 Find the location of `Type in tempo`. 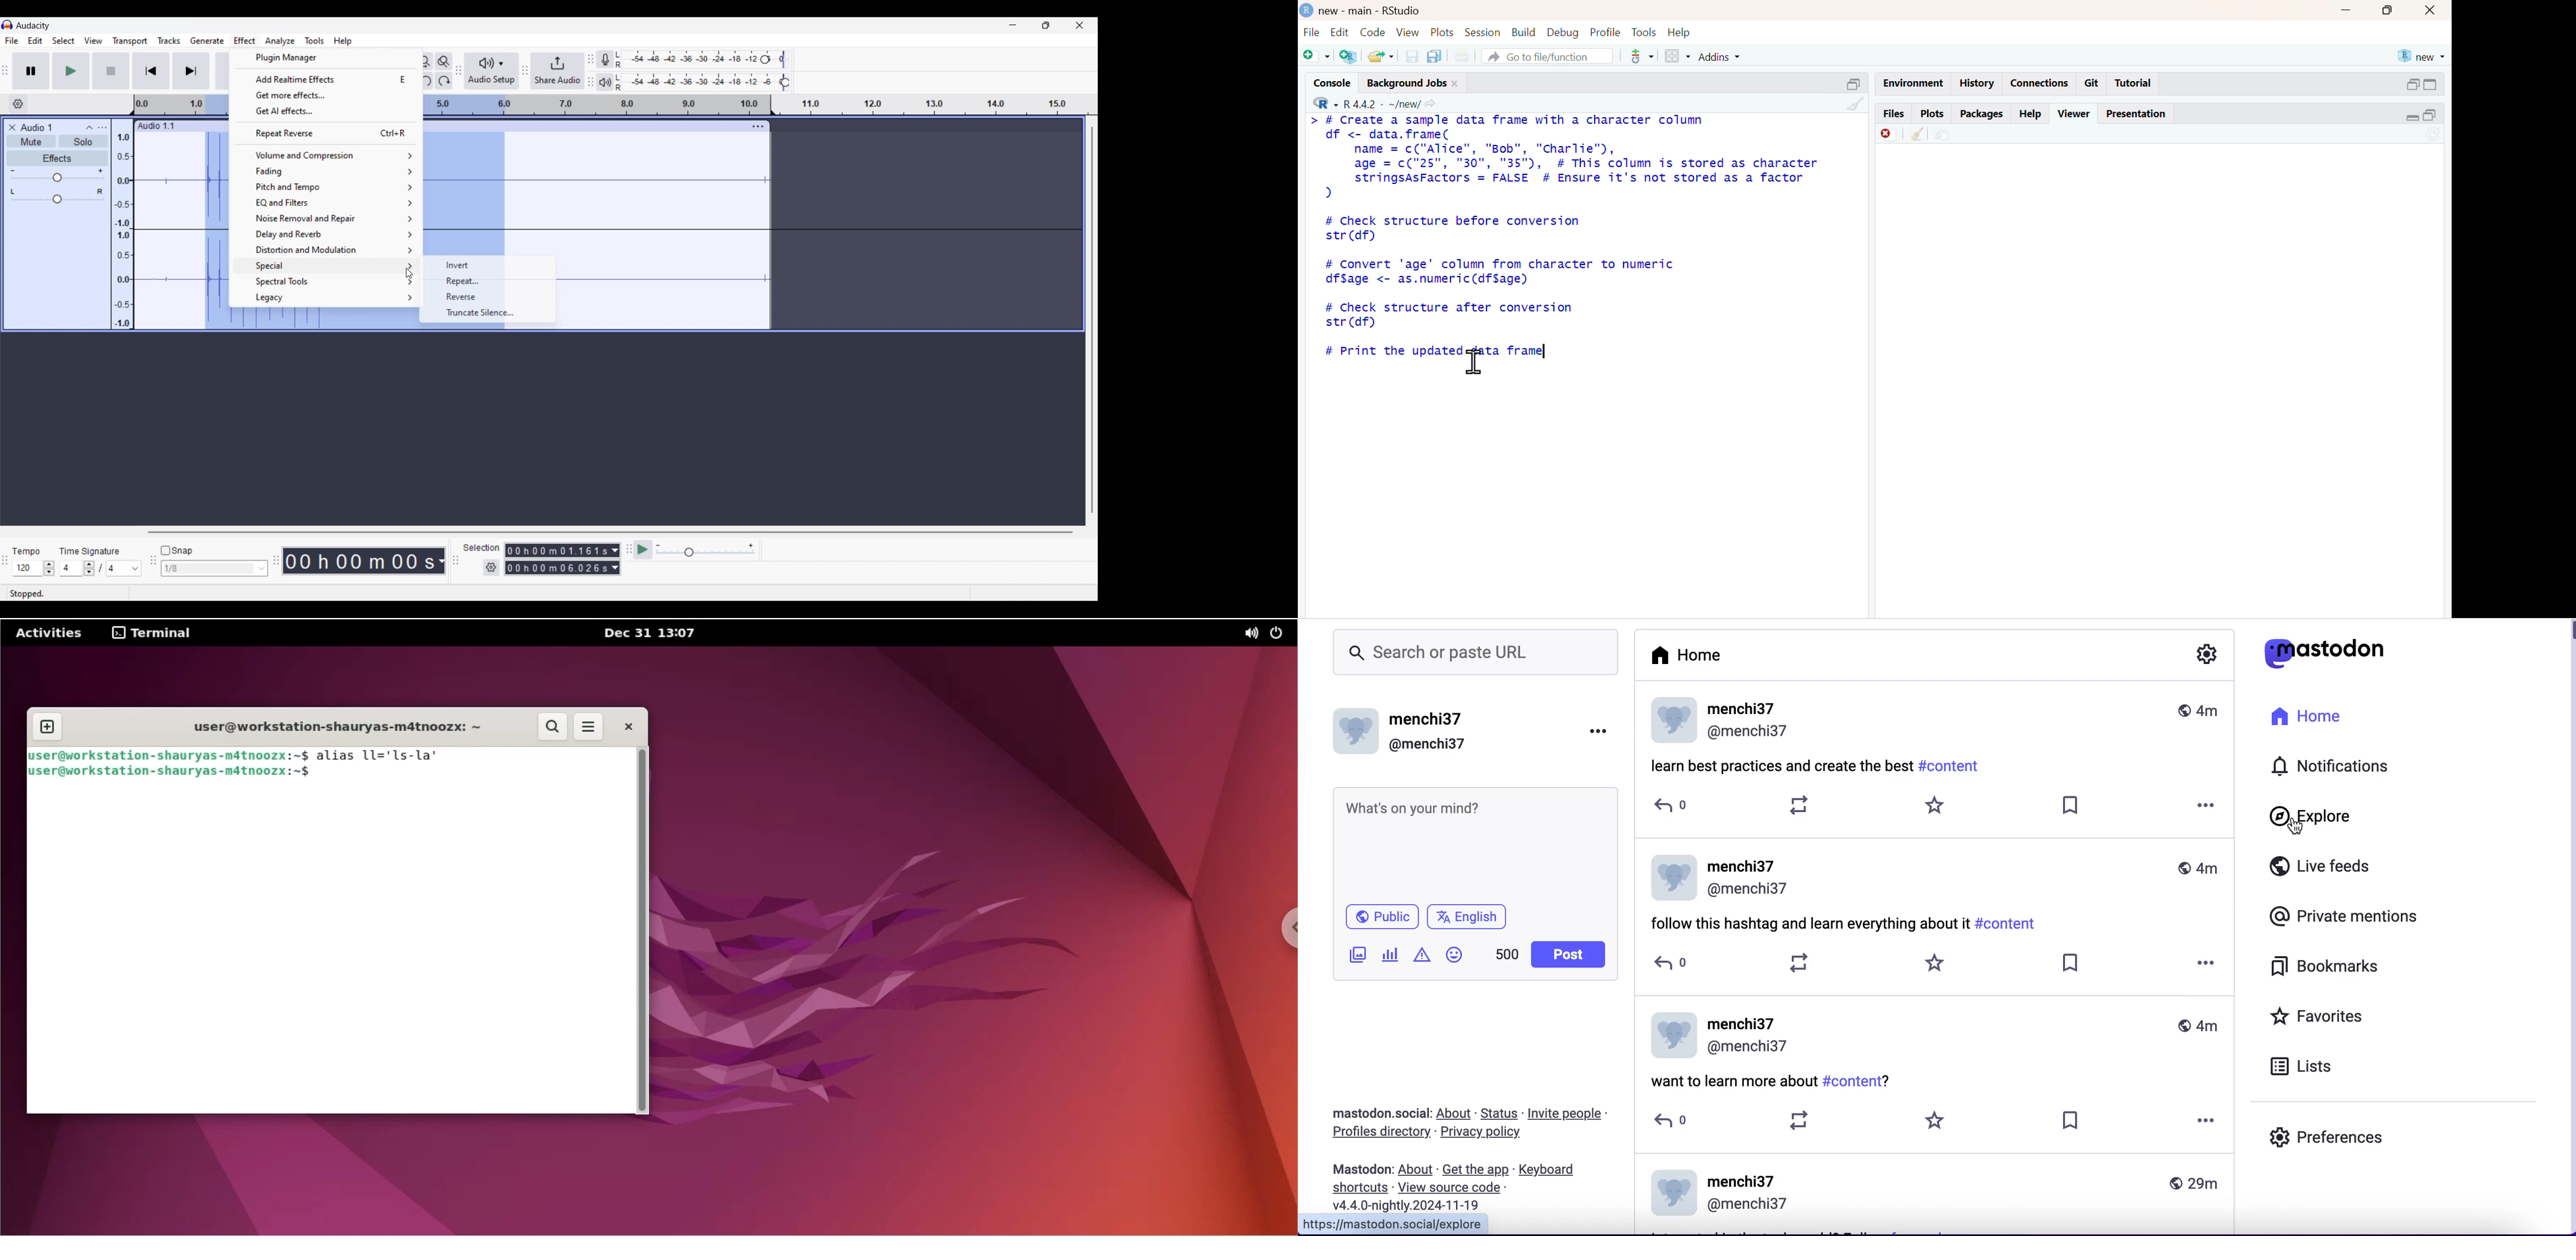

Type in tempo is located at coordinates (28, 568).